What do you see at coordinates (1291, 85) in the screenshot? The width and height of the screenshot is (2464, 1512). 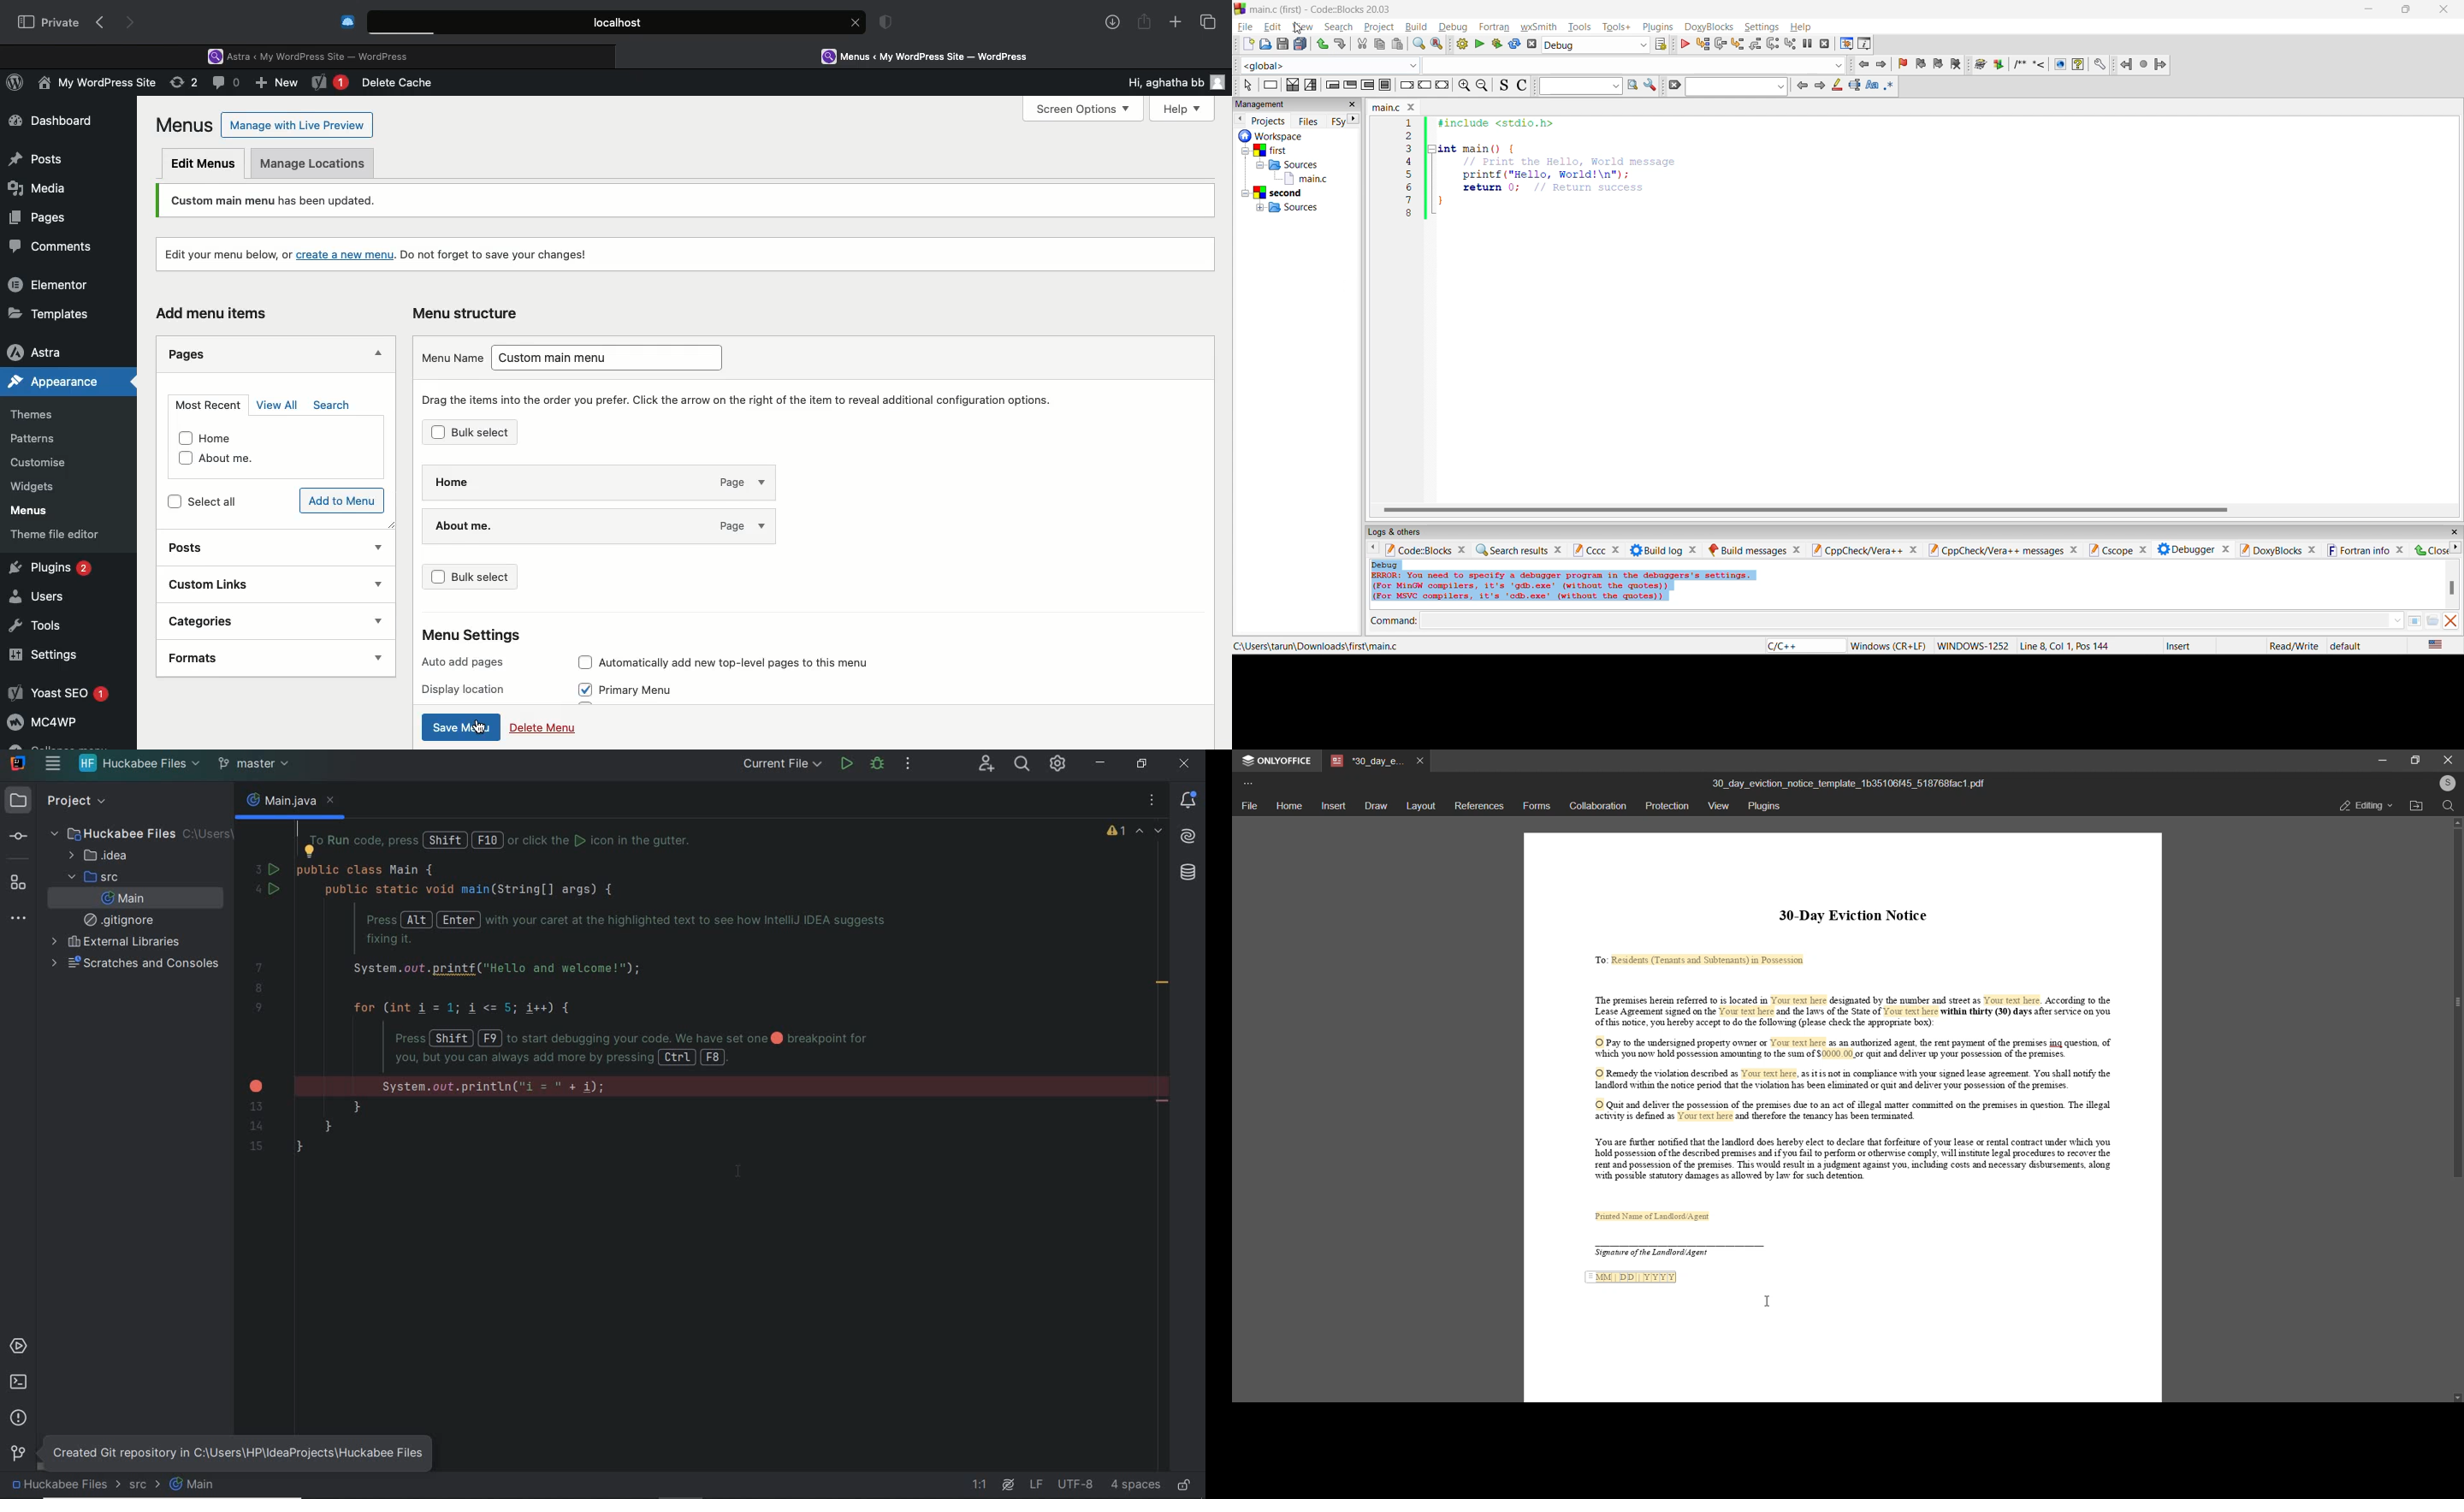 I see `decision` at bounding box center [1291, 85].